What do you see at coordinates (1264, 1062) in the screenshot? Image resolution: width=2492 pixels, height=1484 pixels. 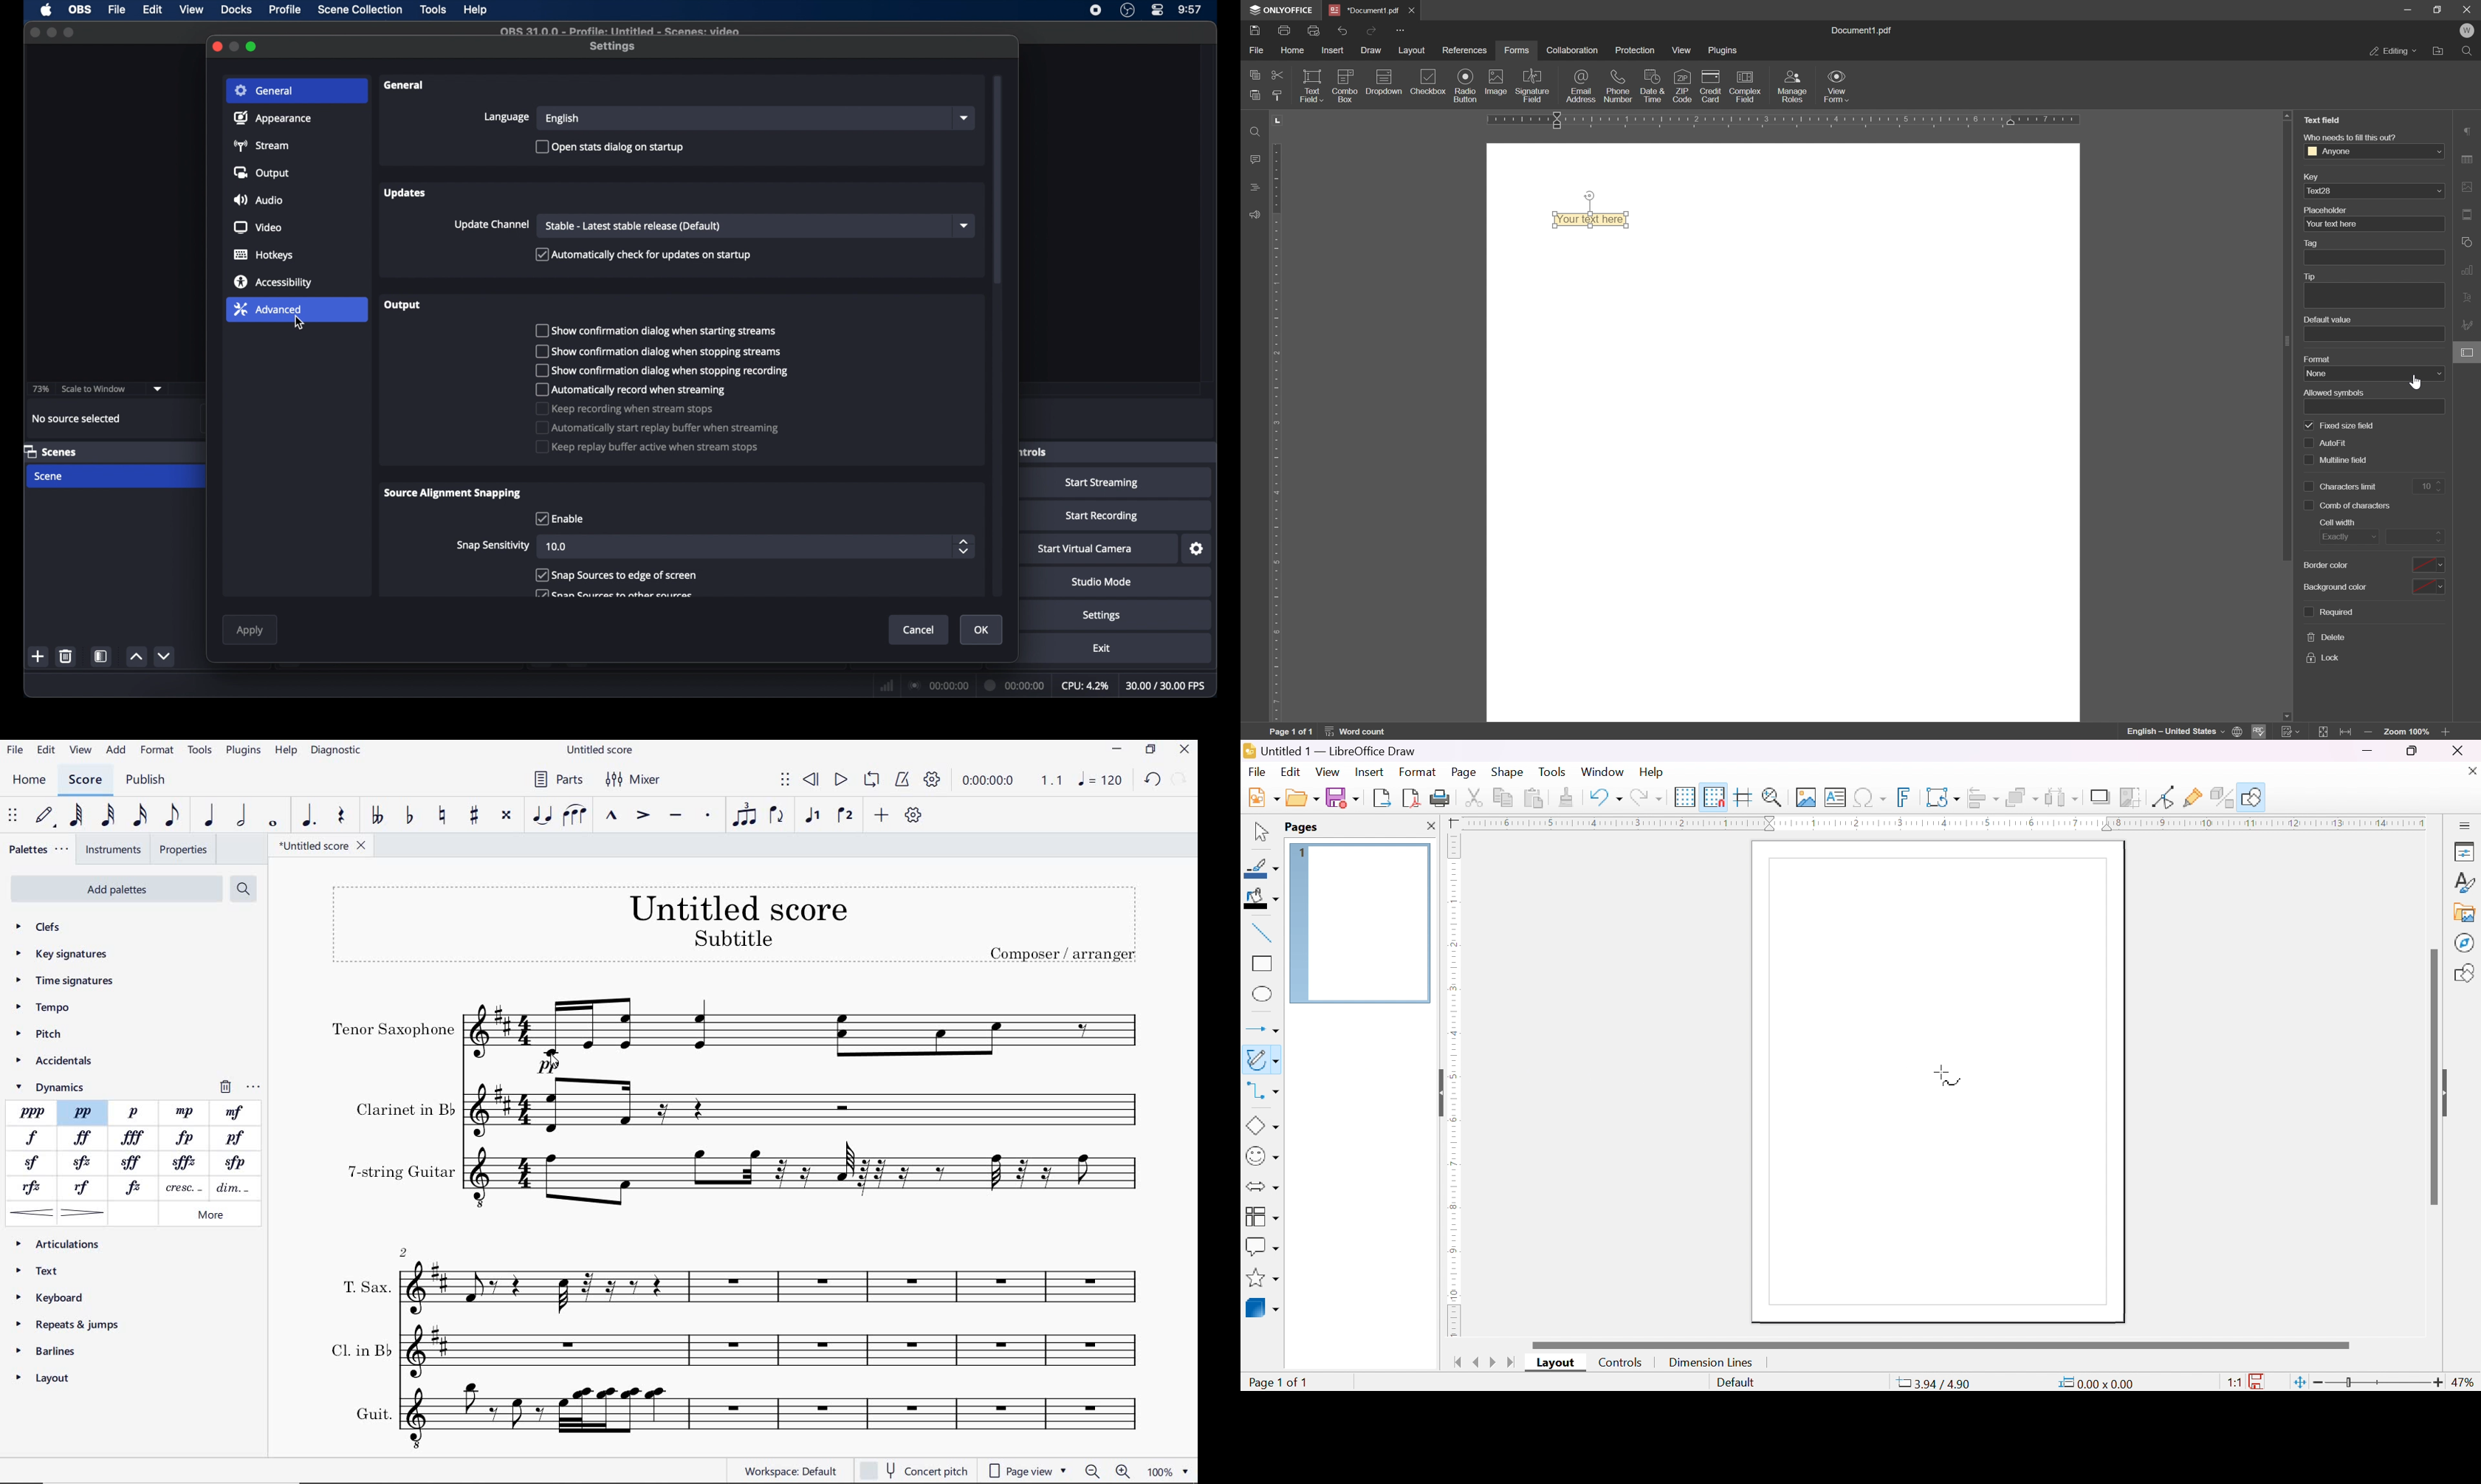 I see `curves and polygons (double click for multi-selection)` at bounding box center [1264, 1062].